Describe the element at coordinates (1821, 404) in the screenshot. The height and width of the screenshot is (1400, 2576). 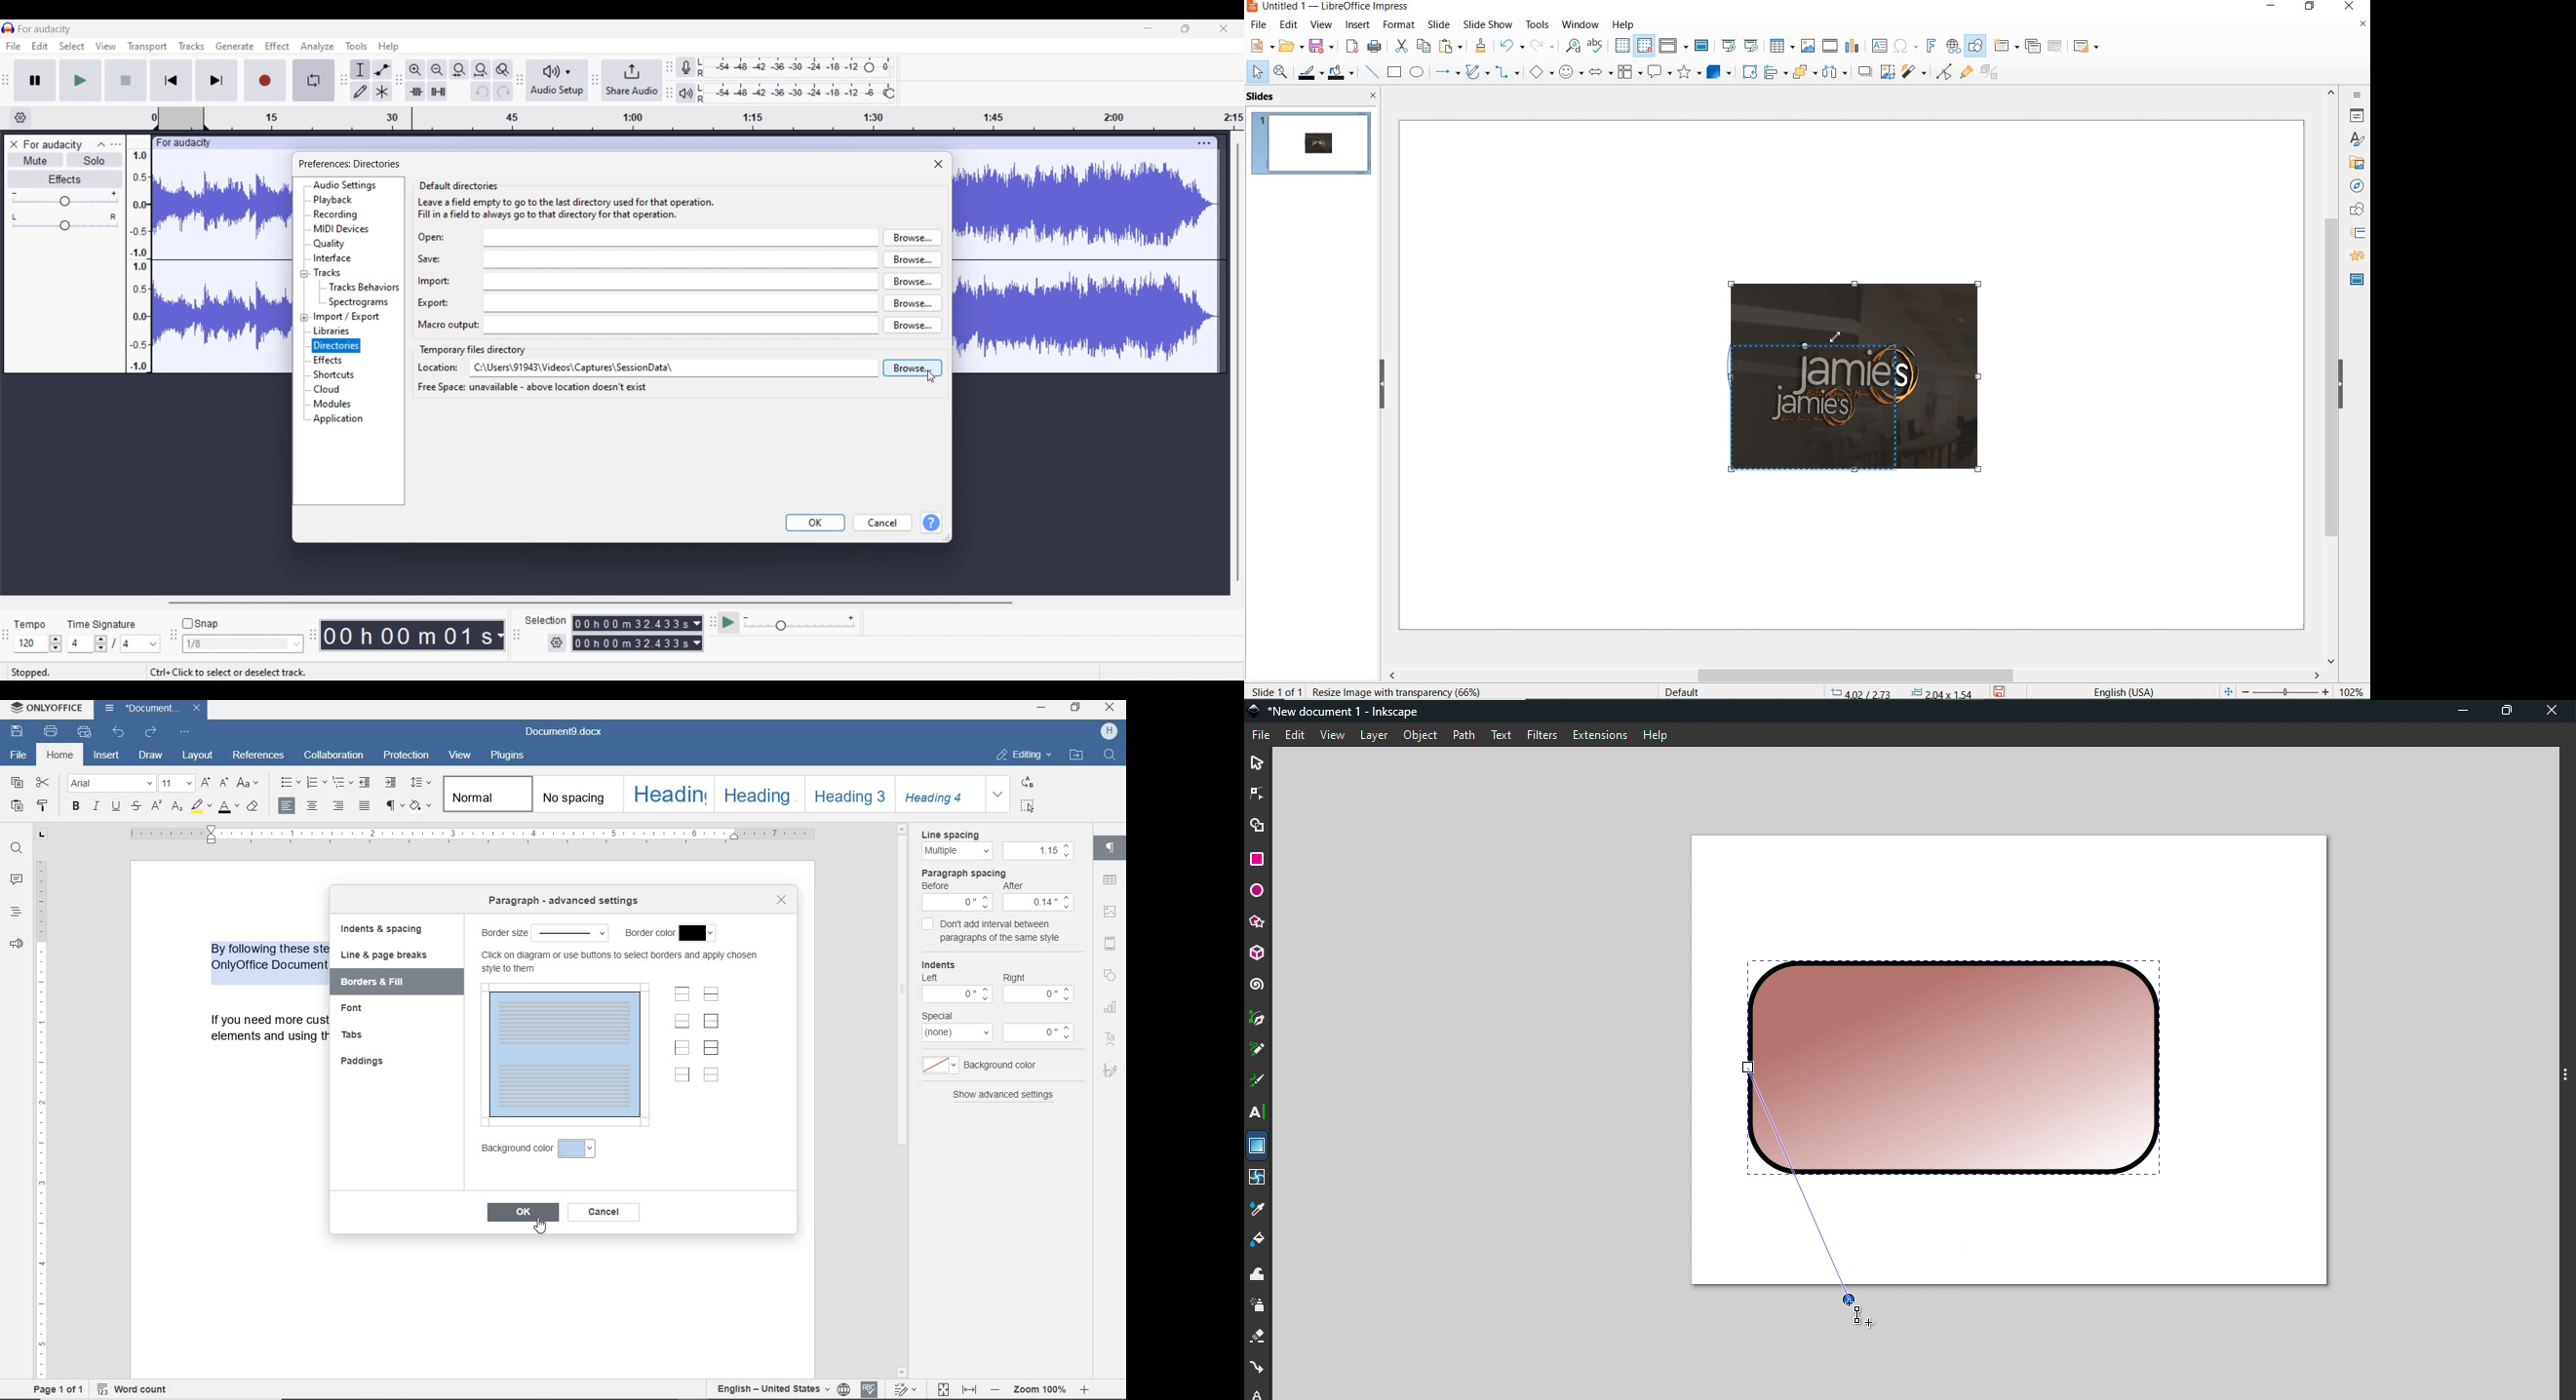
I see `image cropping` at that location.